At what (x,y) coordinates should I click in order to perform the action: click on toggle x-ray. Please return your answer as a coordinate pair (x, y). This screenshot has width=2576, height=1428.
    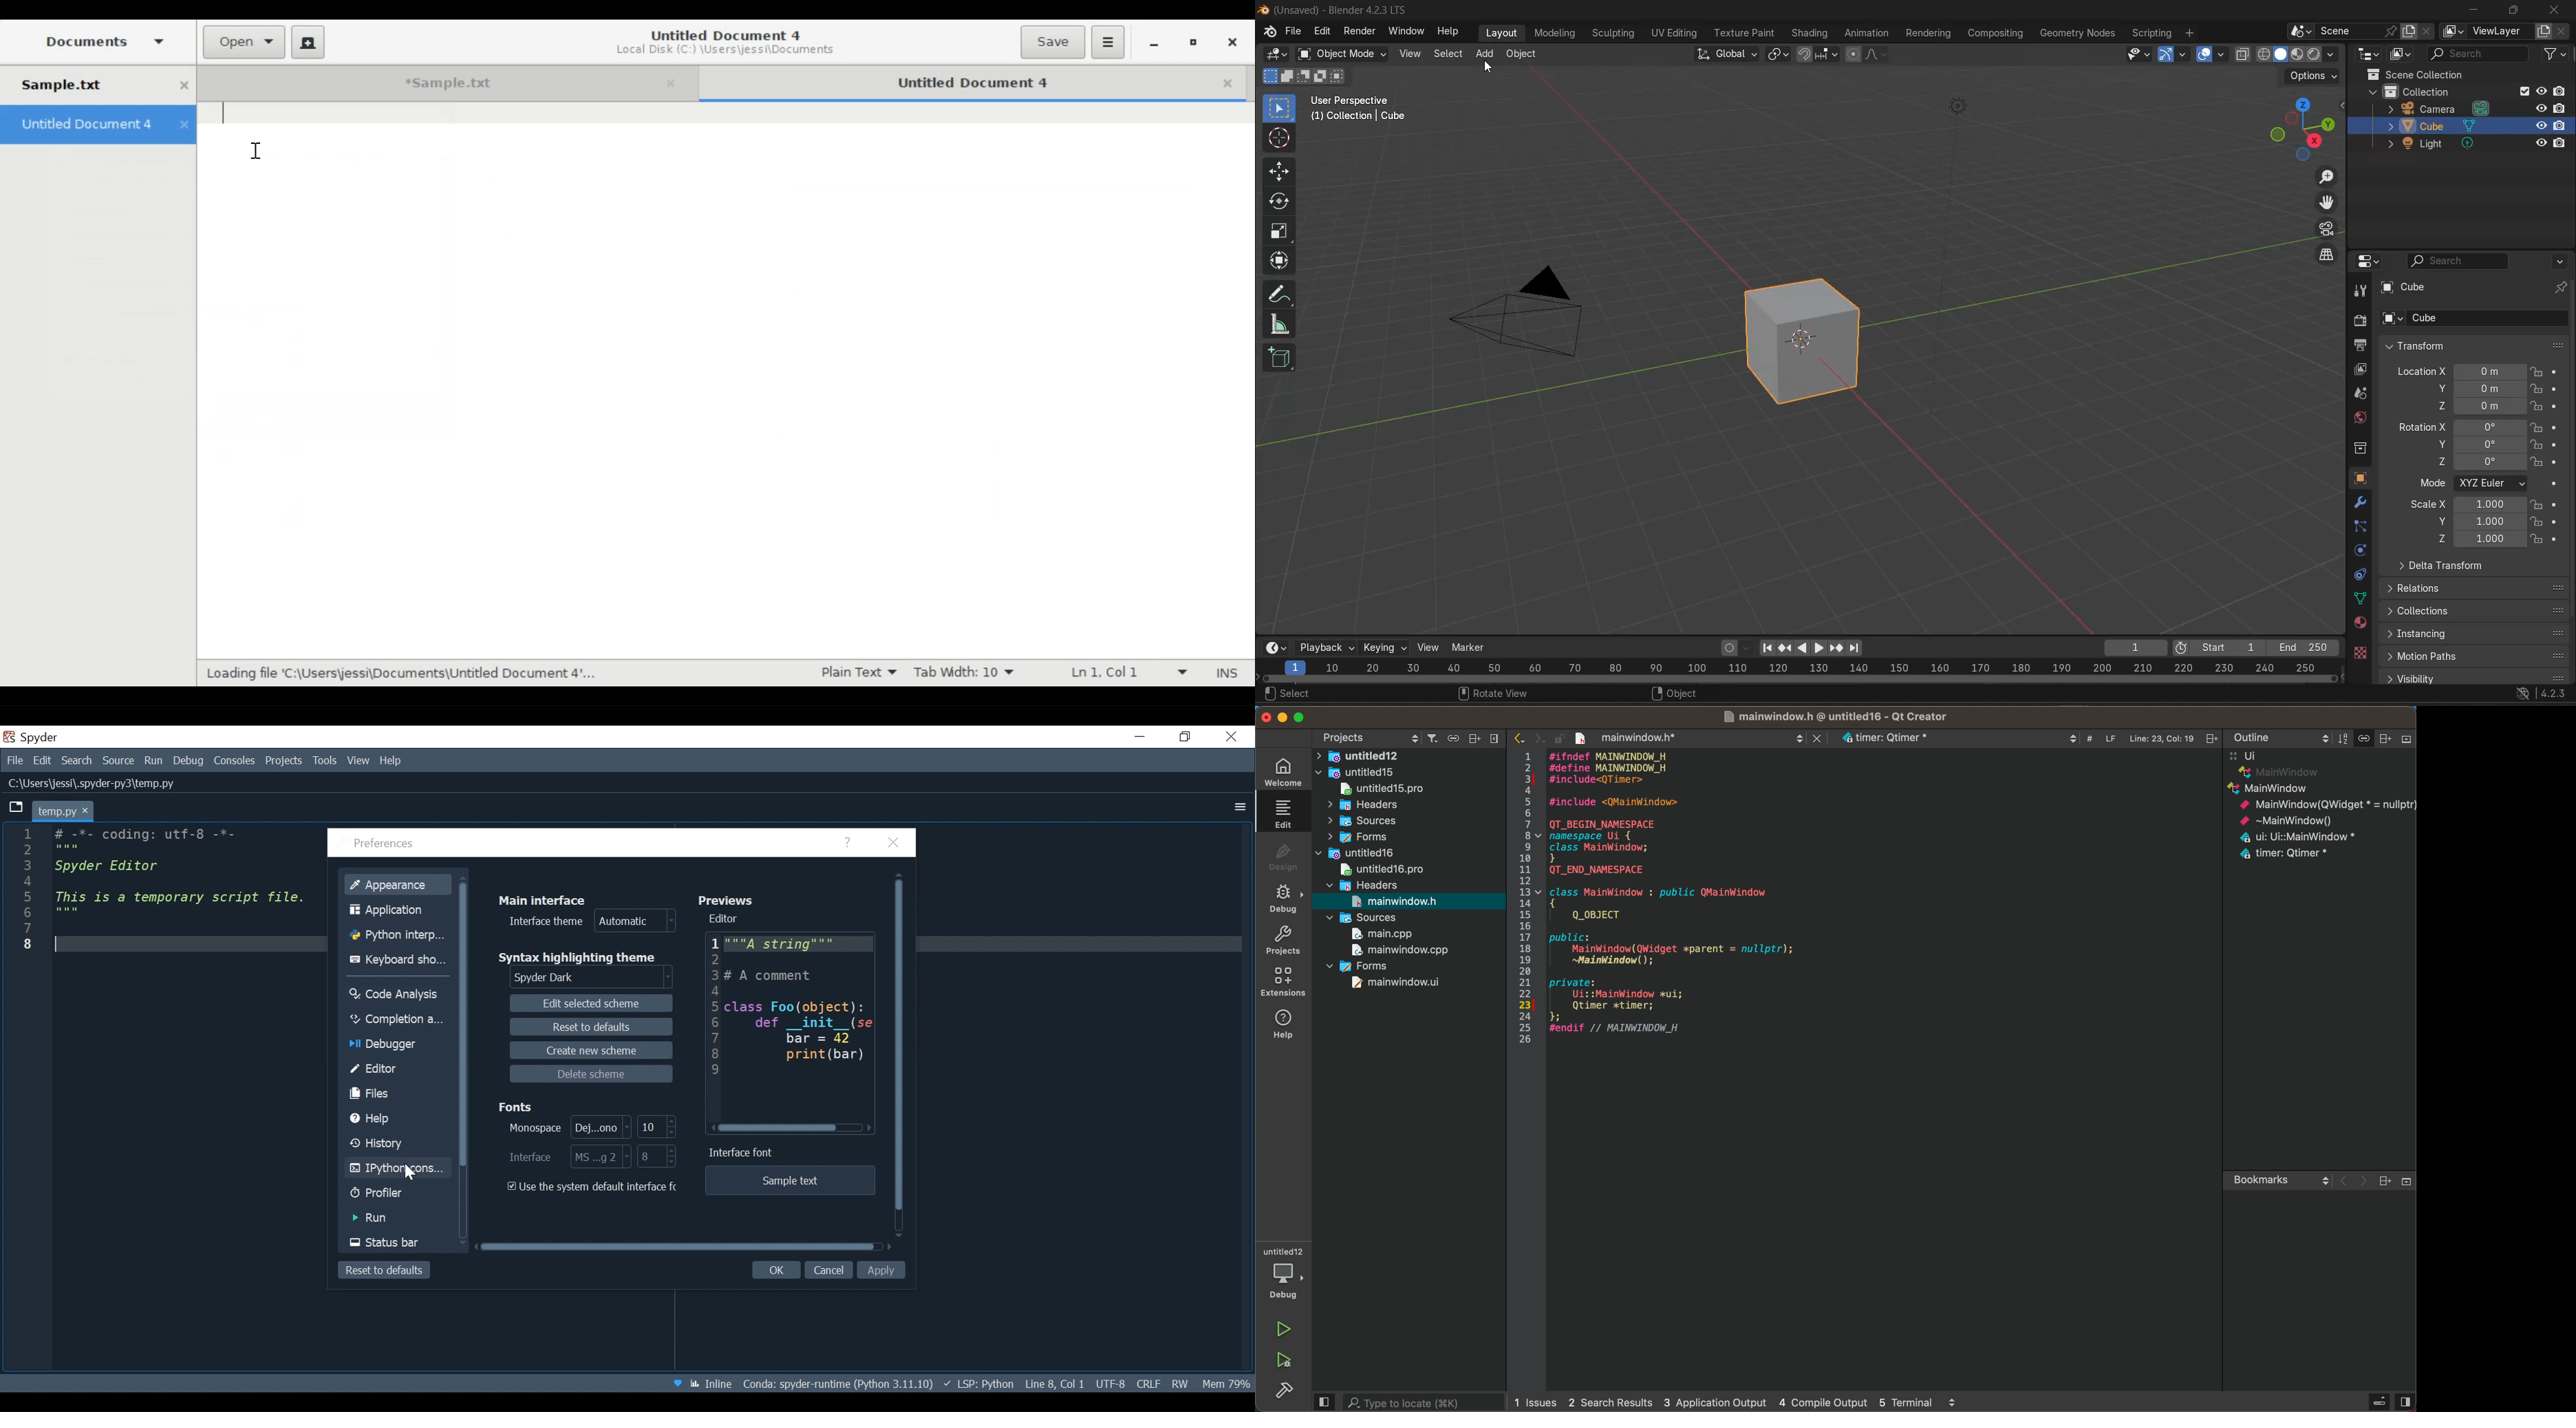
    Looking at the image, I should click on (2244, 54).